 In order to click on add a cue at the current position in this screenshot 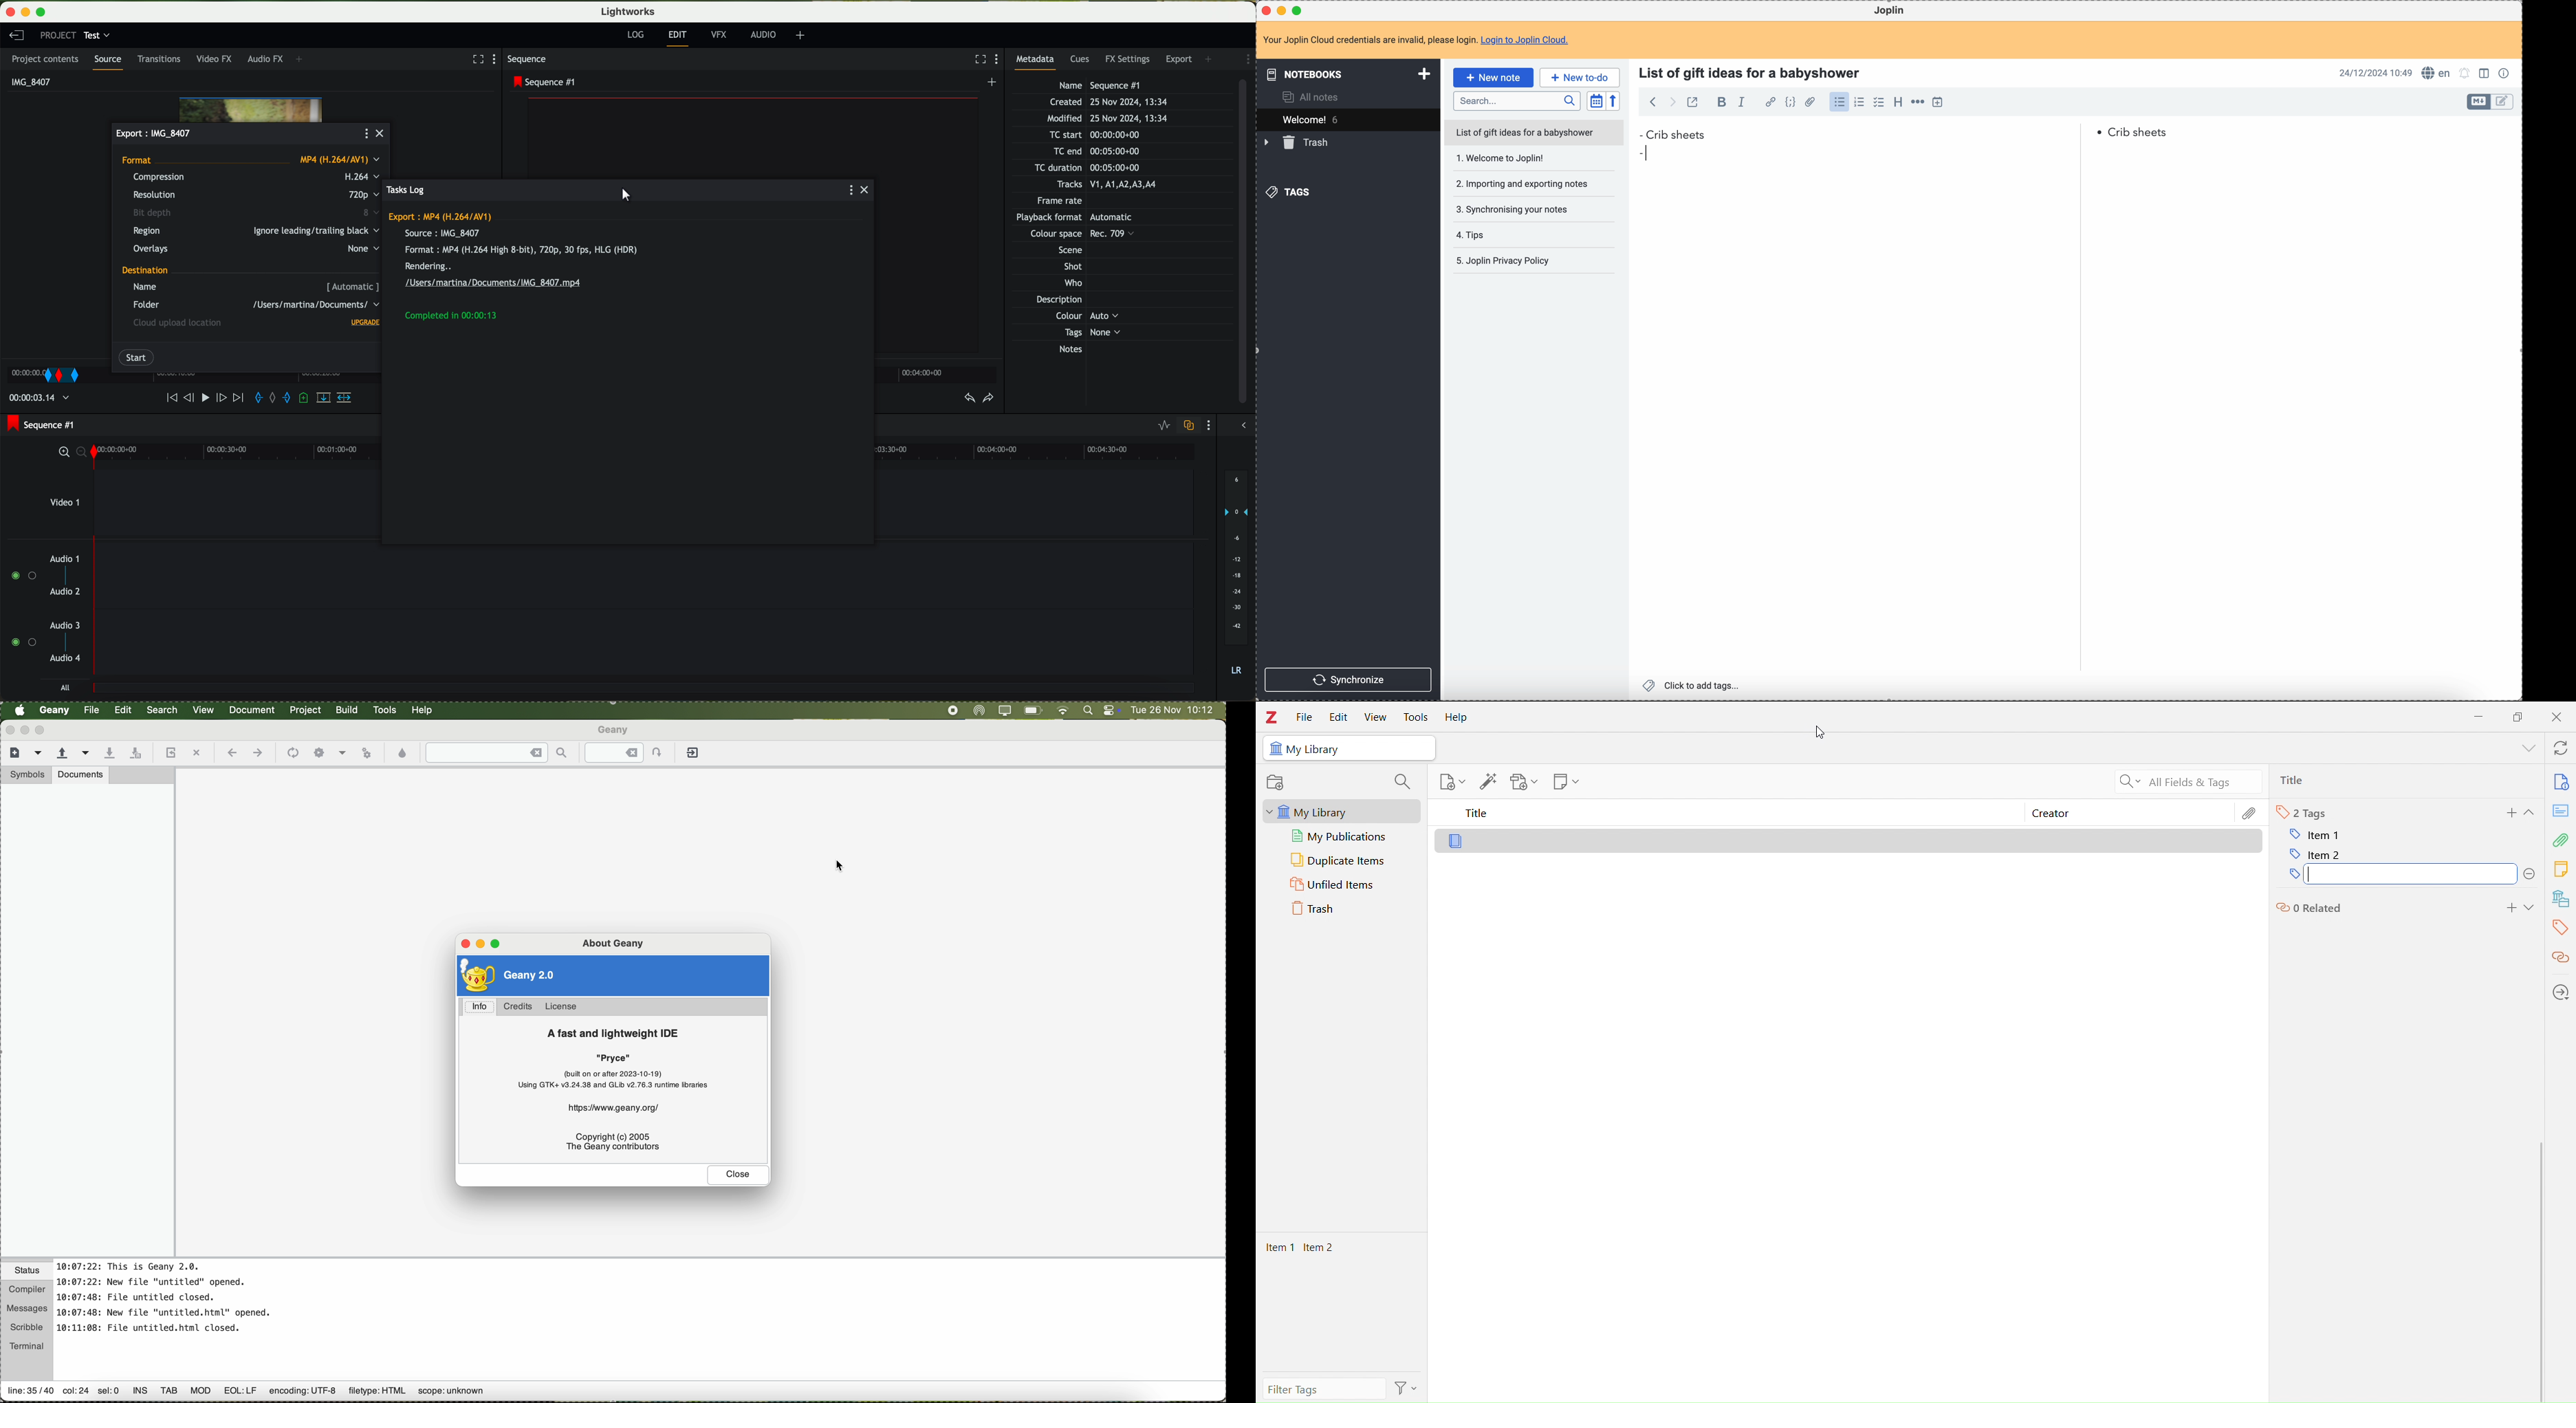, I will do `click(305, 399)`.